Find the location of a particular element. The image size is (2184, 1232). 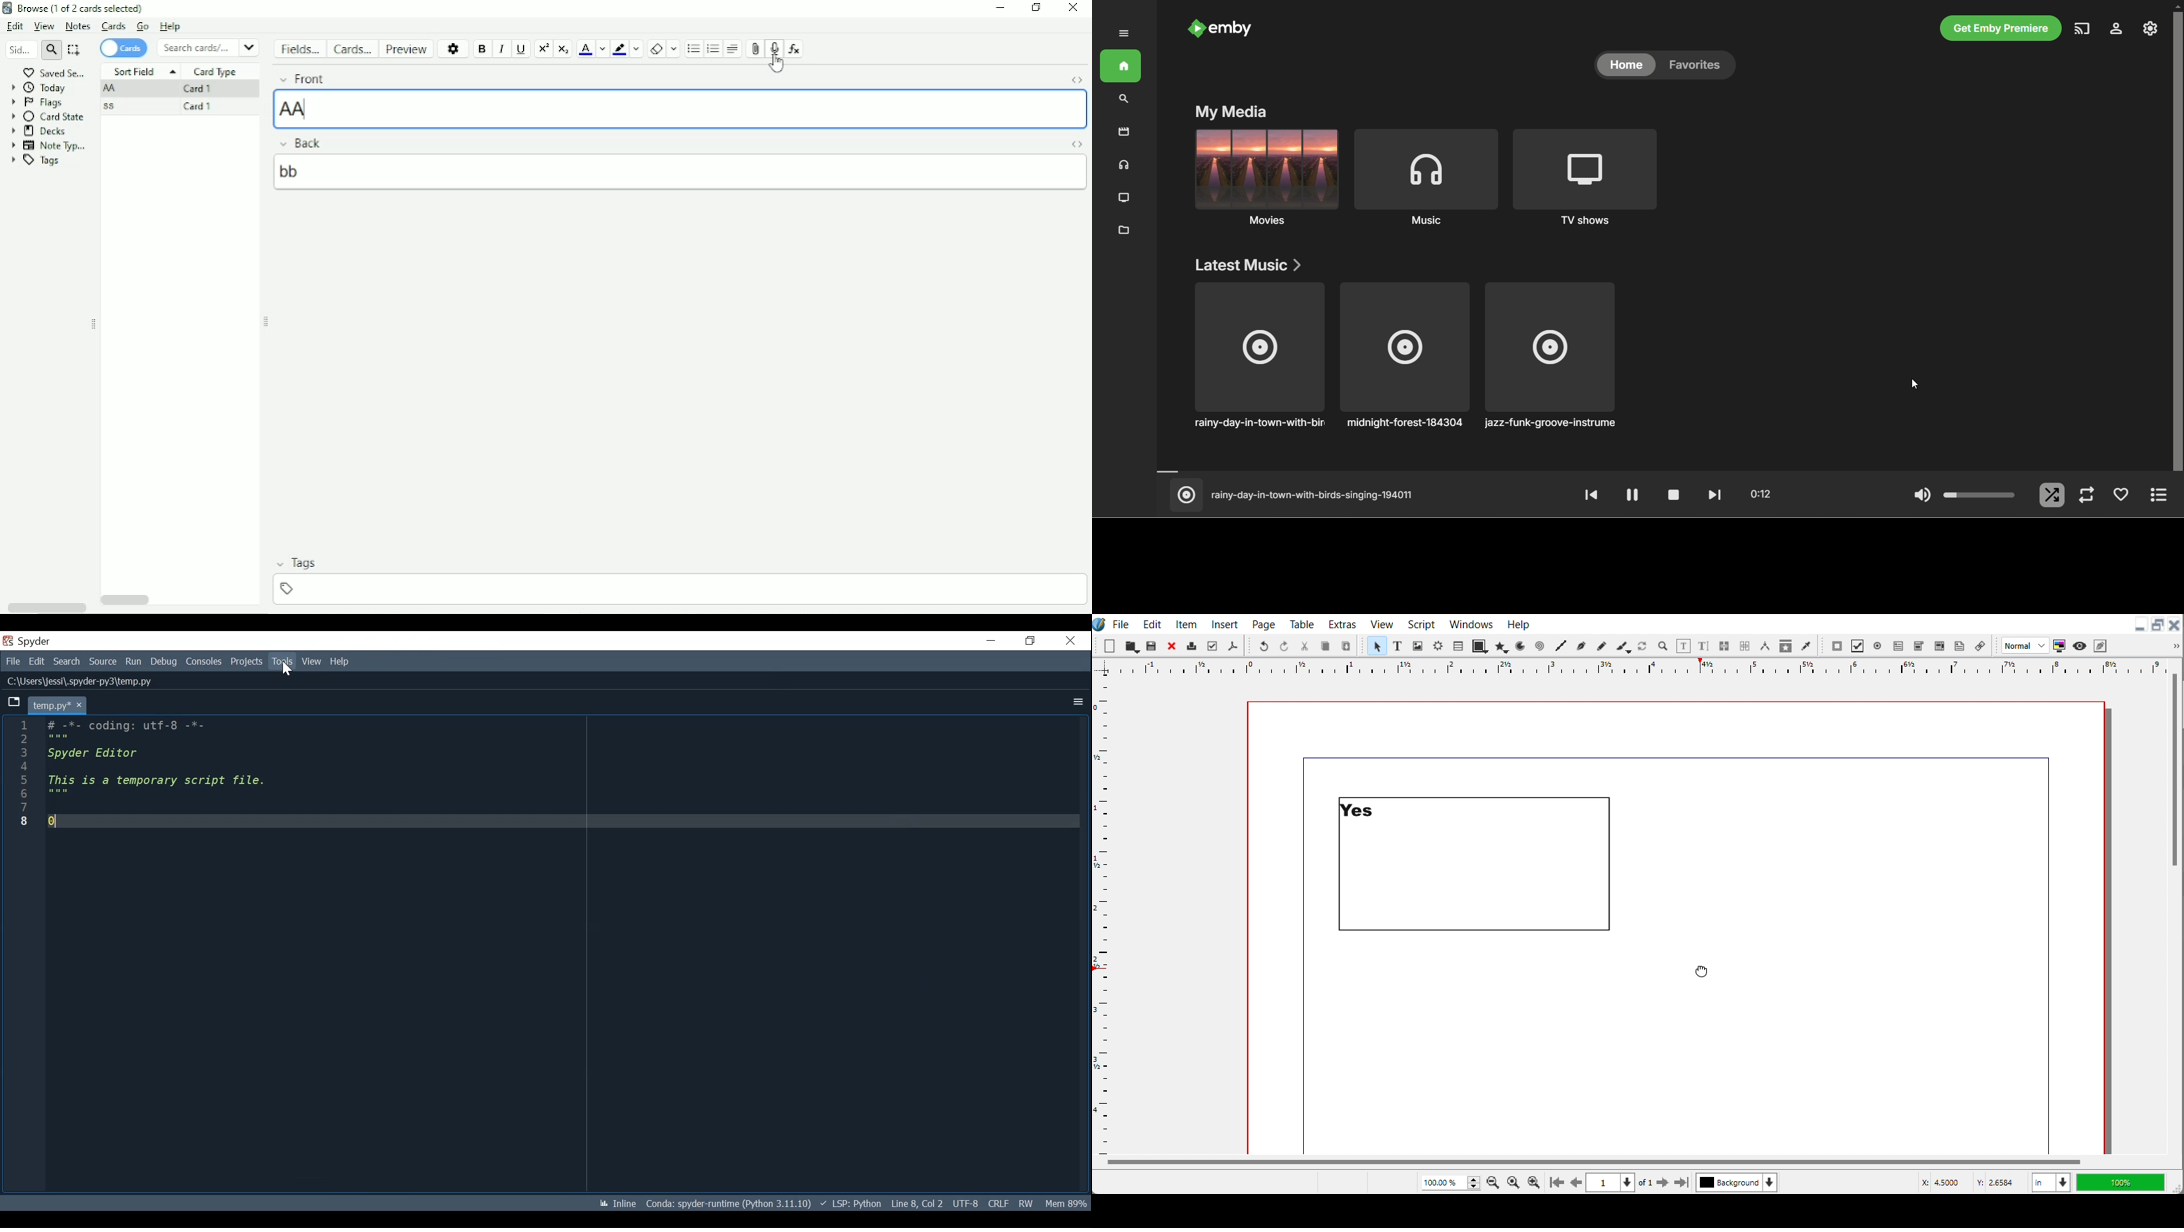

Language is located at coordinates (851, 1202).